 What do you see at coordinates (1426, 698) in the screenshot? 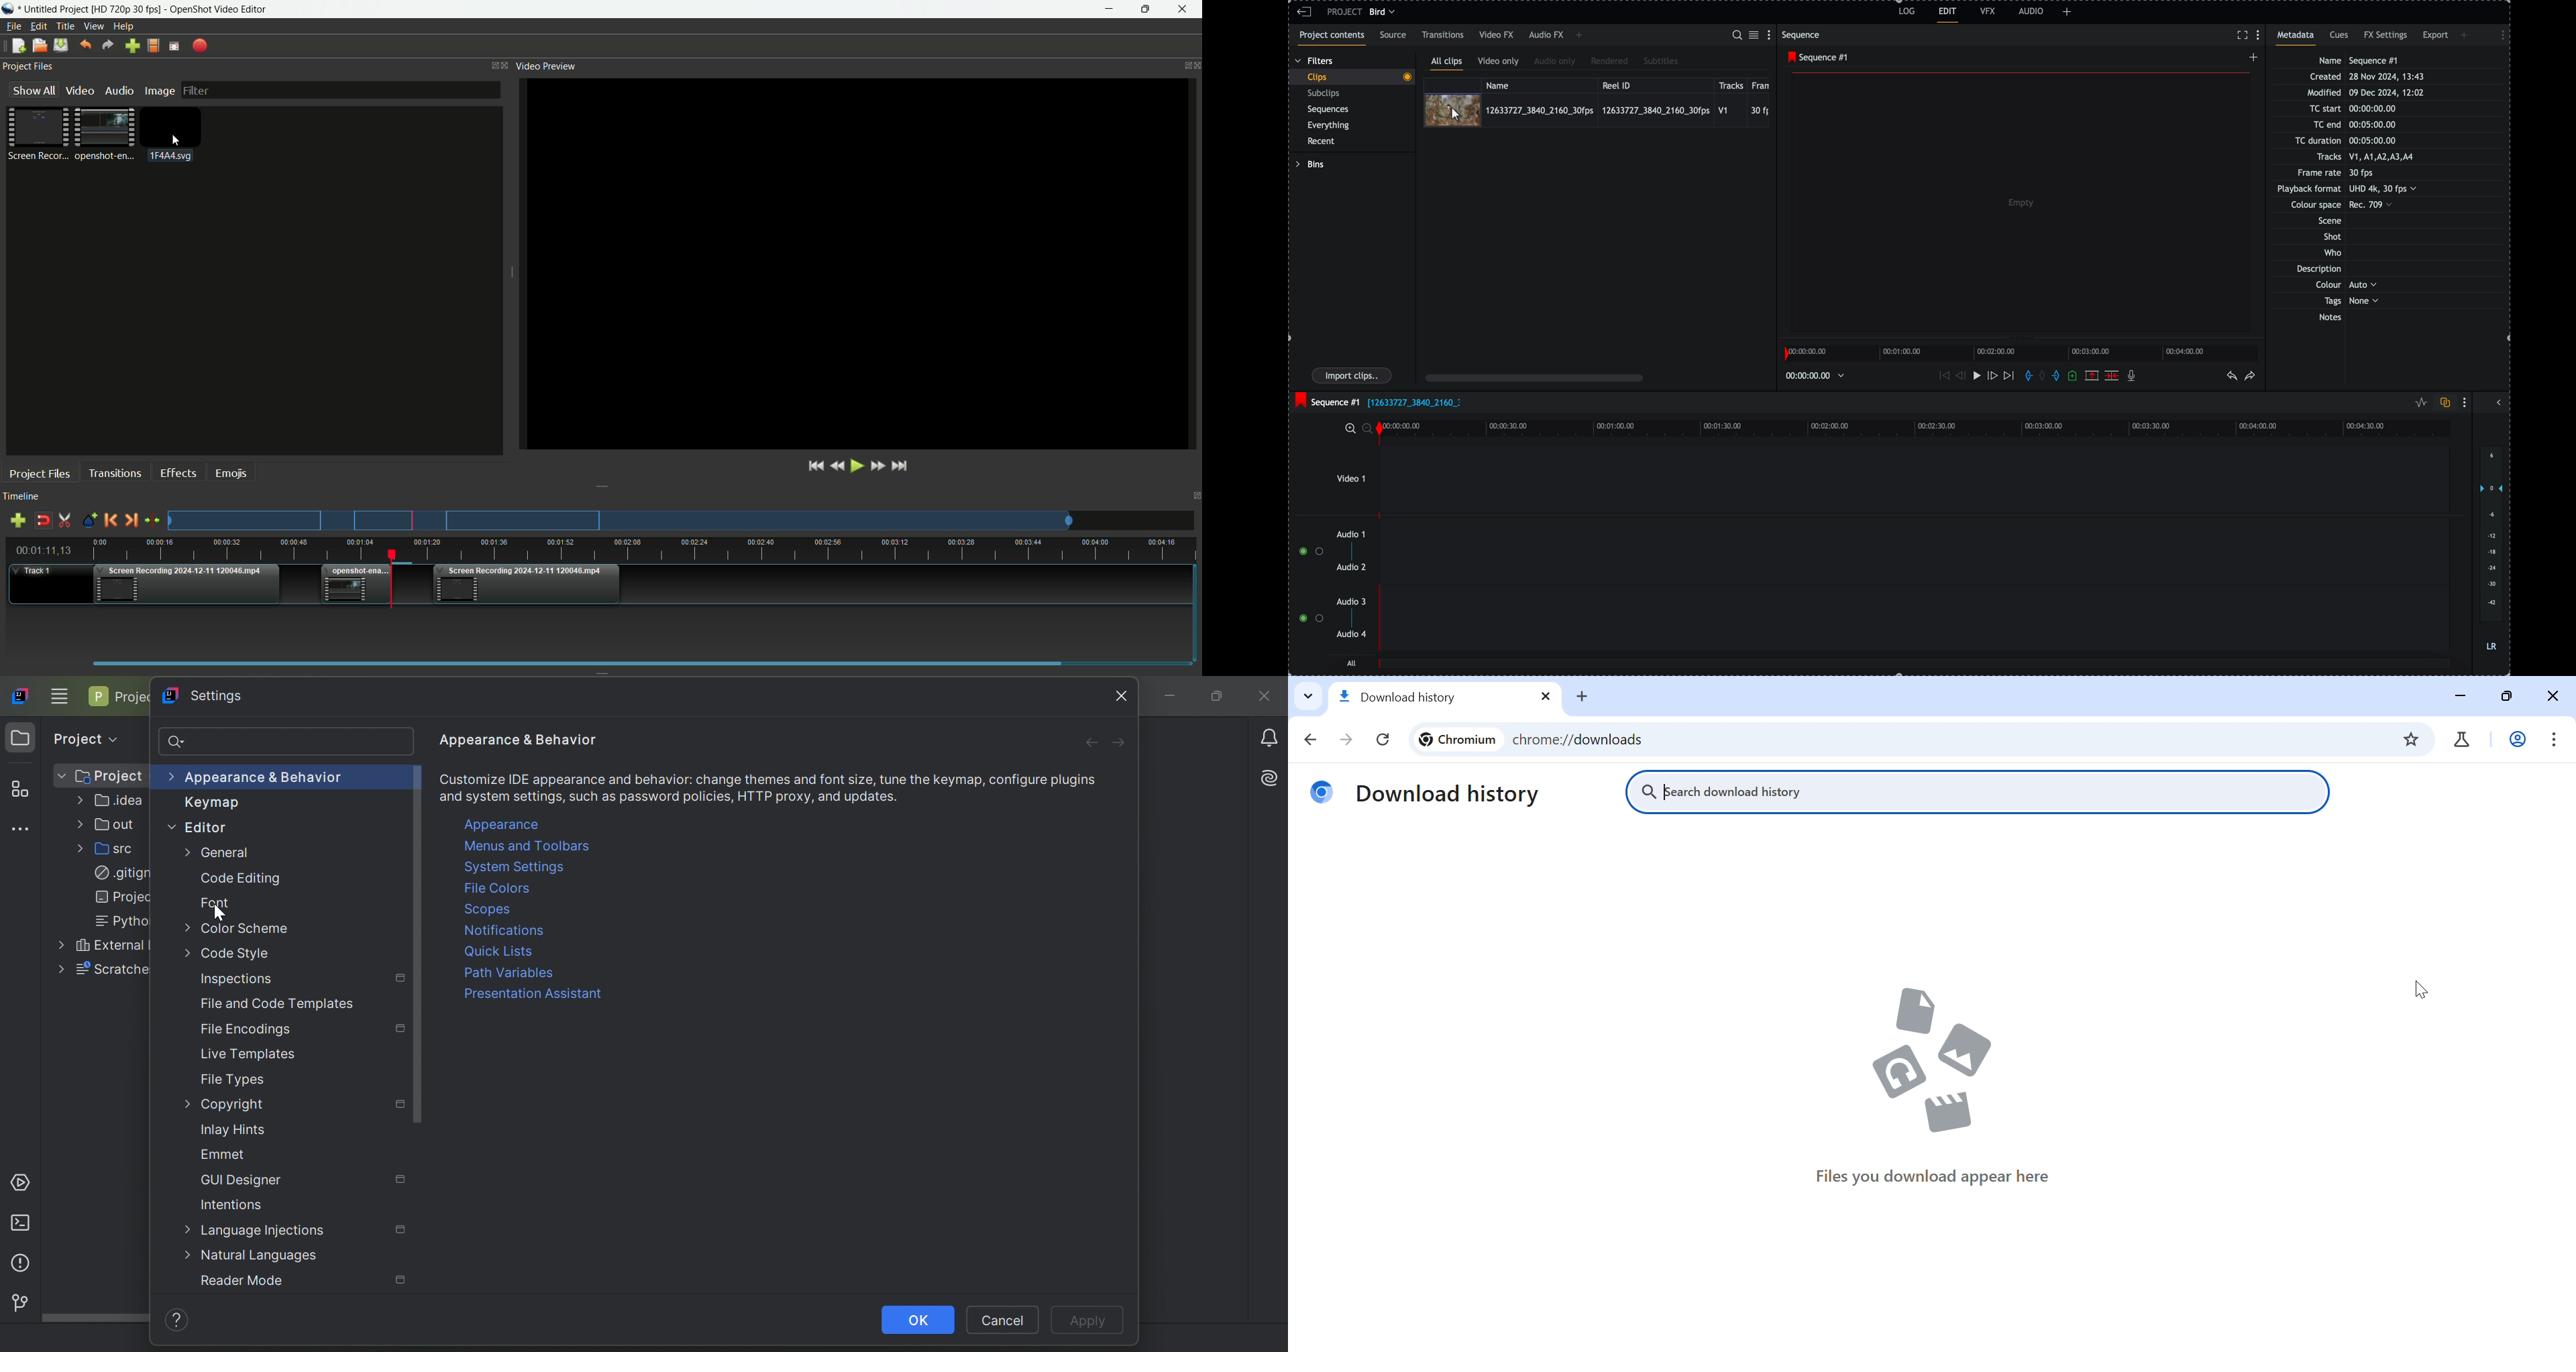
I see `Download history Tab` at bounding box center [1426, 698].